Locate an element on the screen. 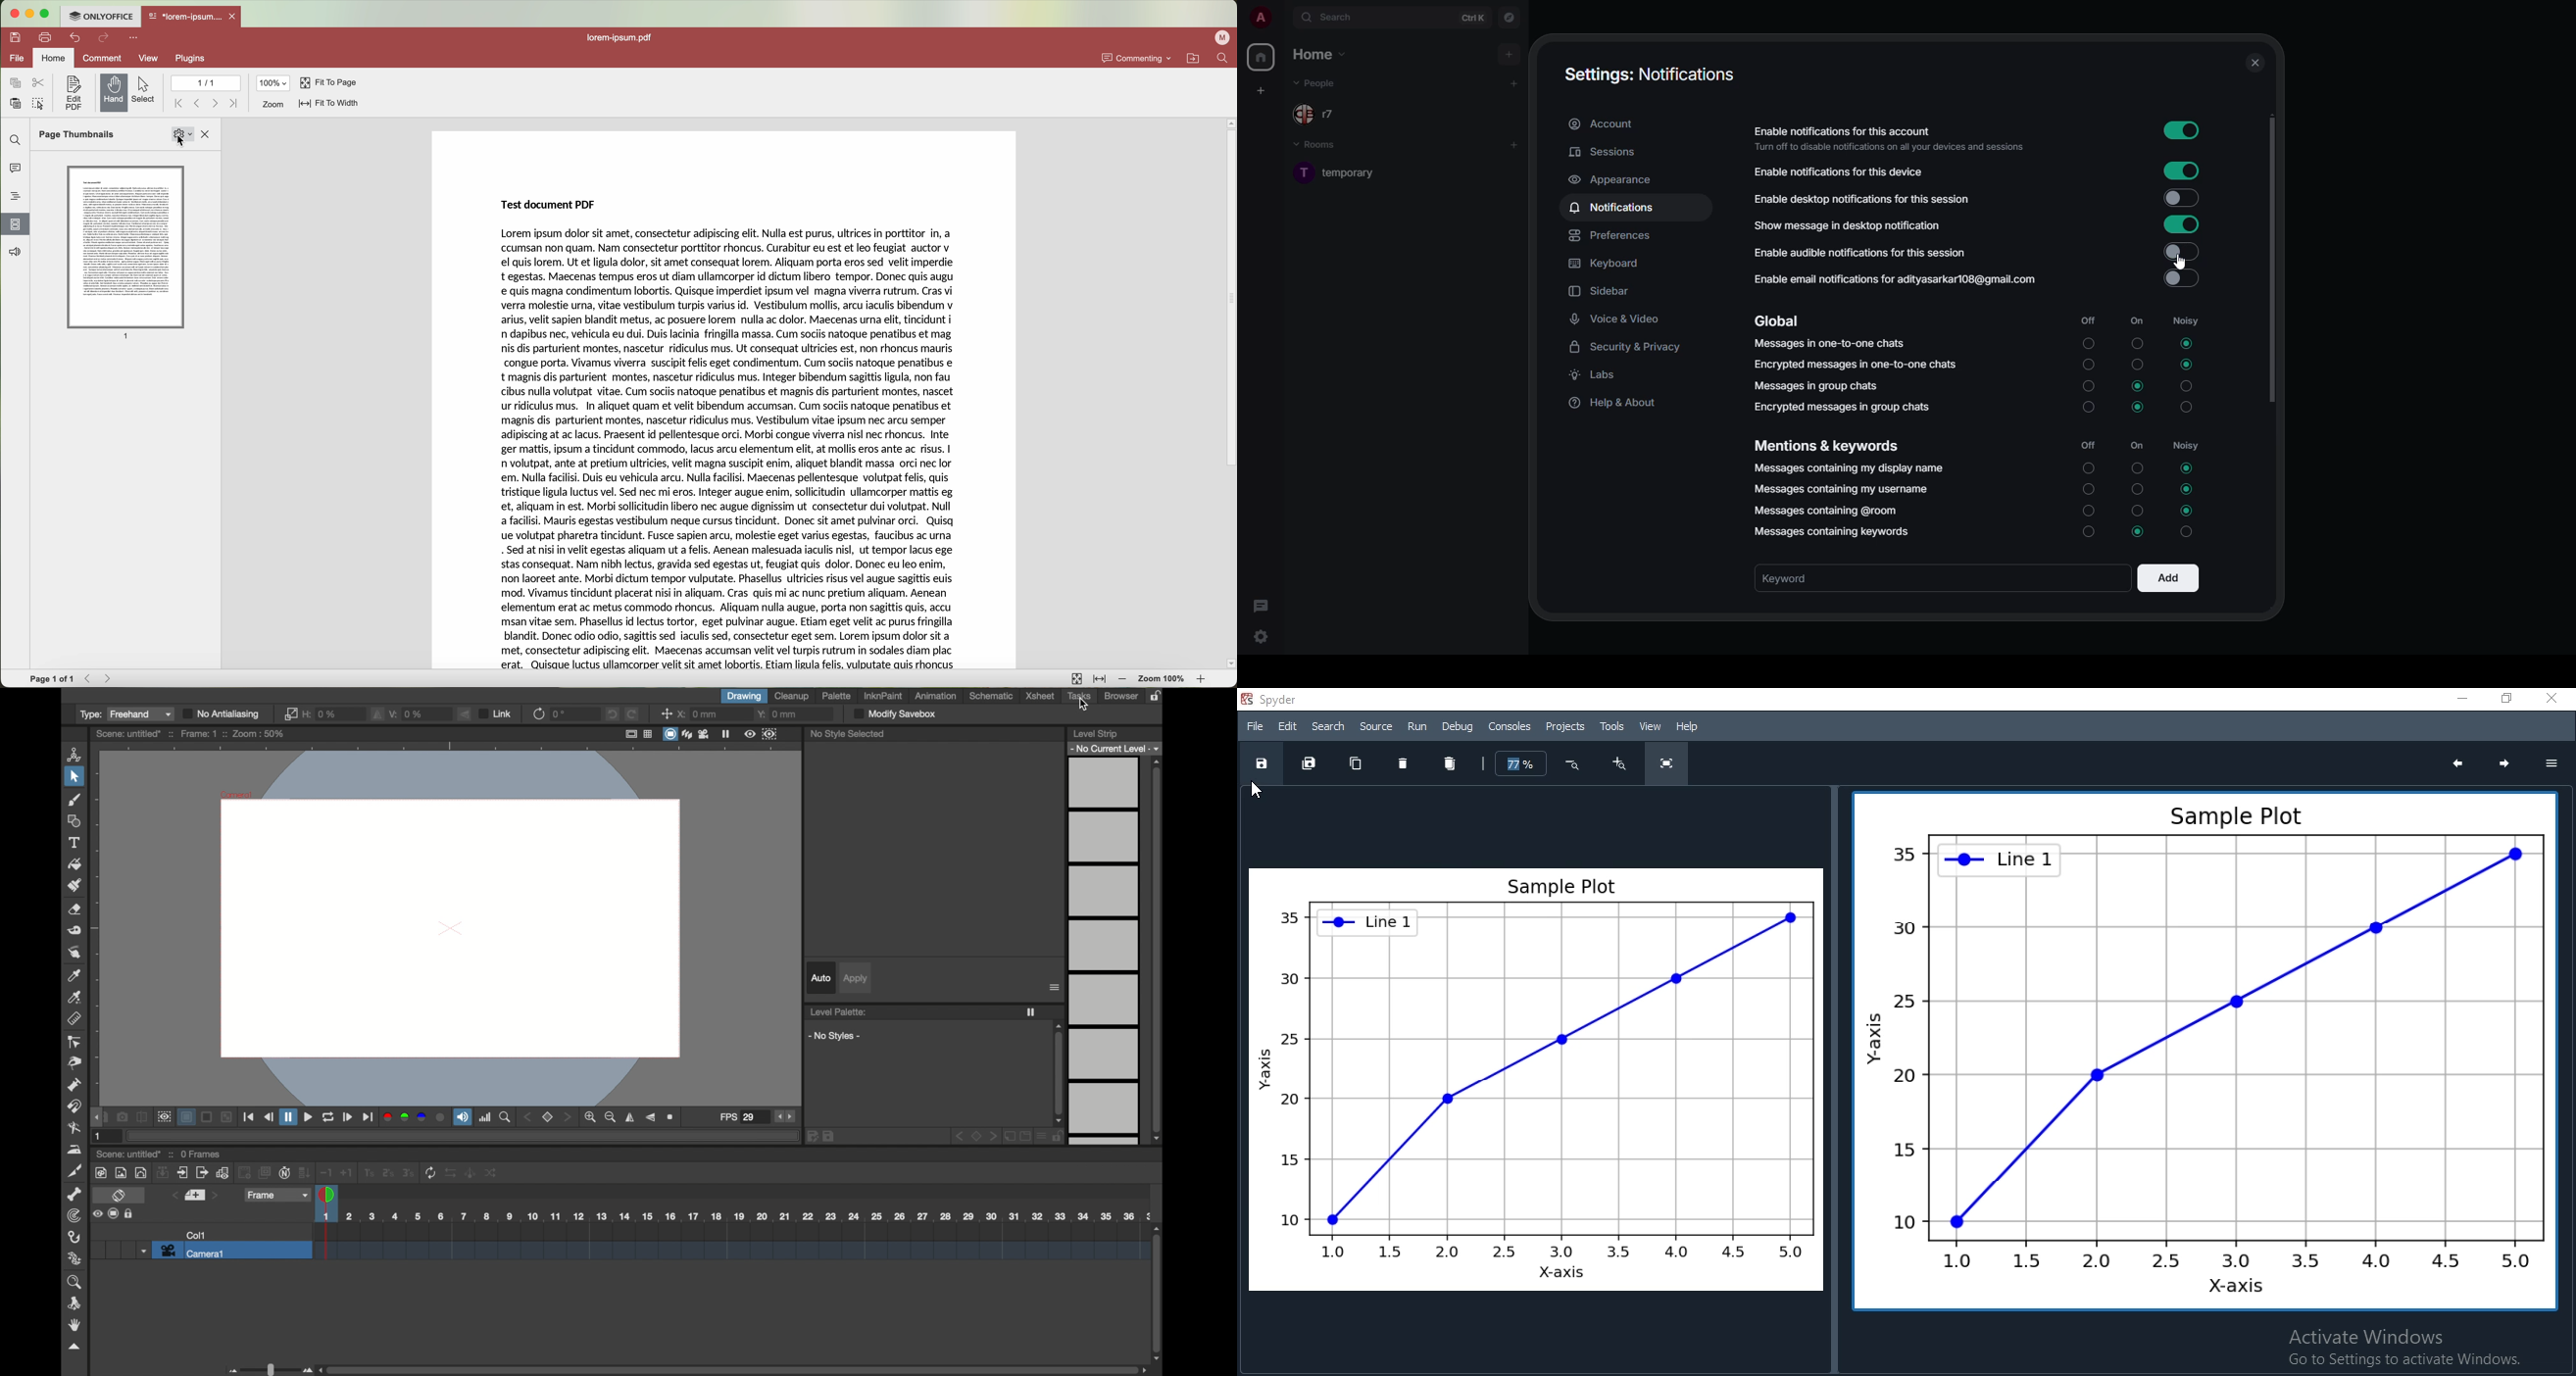  messages containing username is located at coordinates (1842, 489).